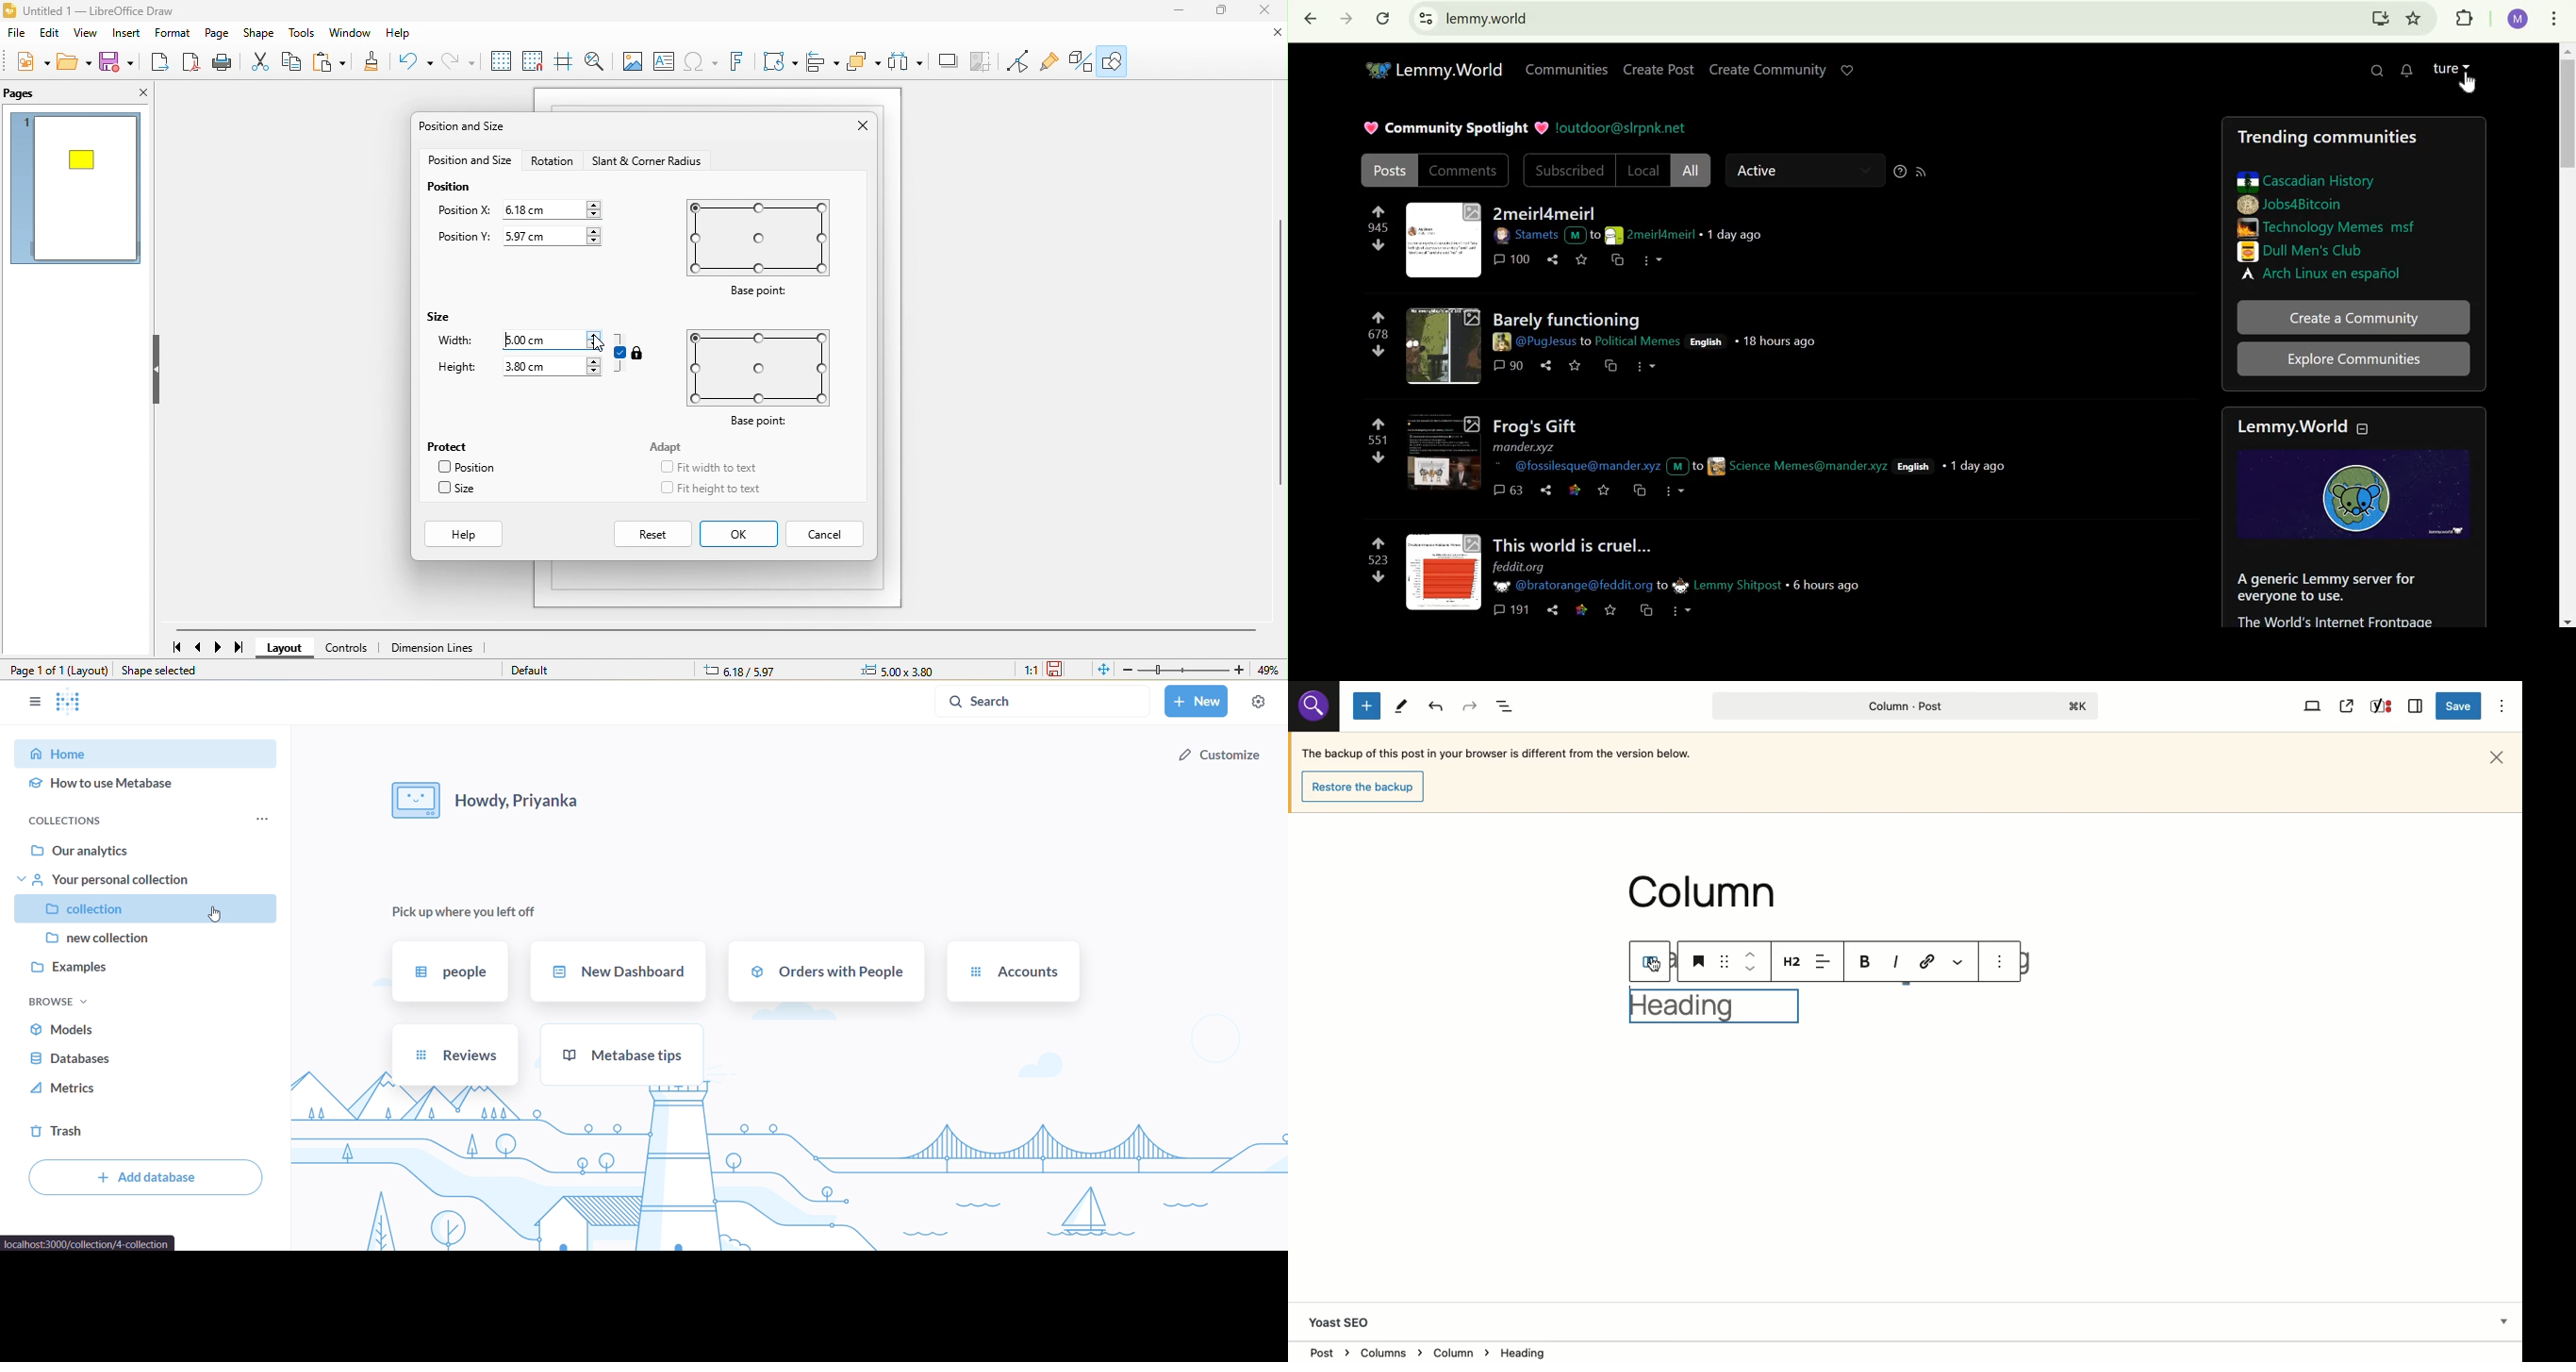 Image resolution: width=2576 pixels, height=1372 pixels. Describe the element at coordinates (1682, 612) in the screenshot. I see `more` at that location.